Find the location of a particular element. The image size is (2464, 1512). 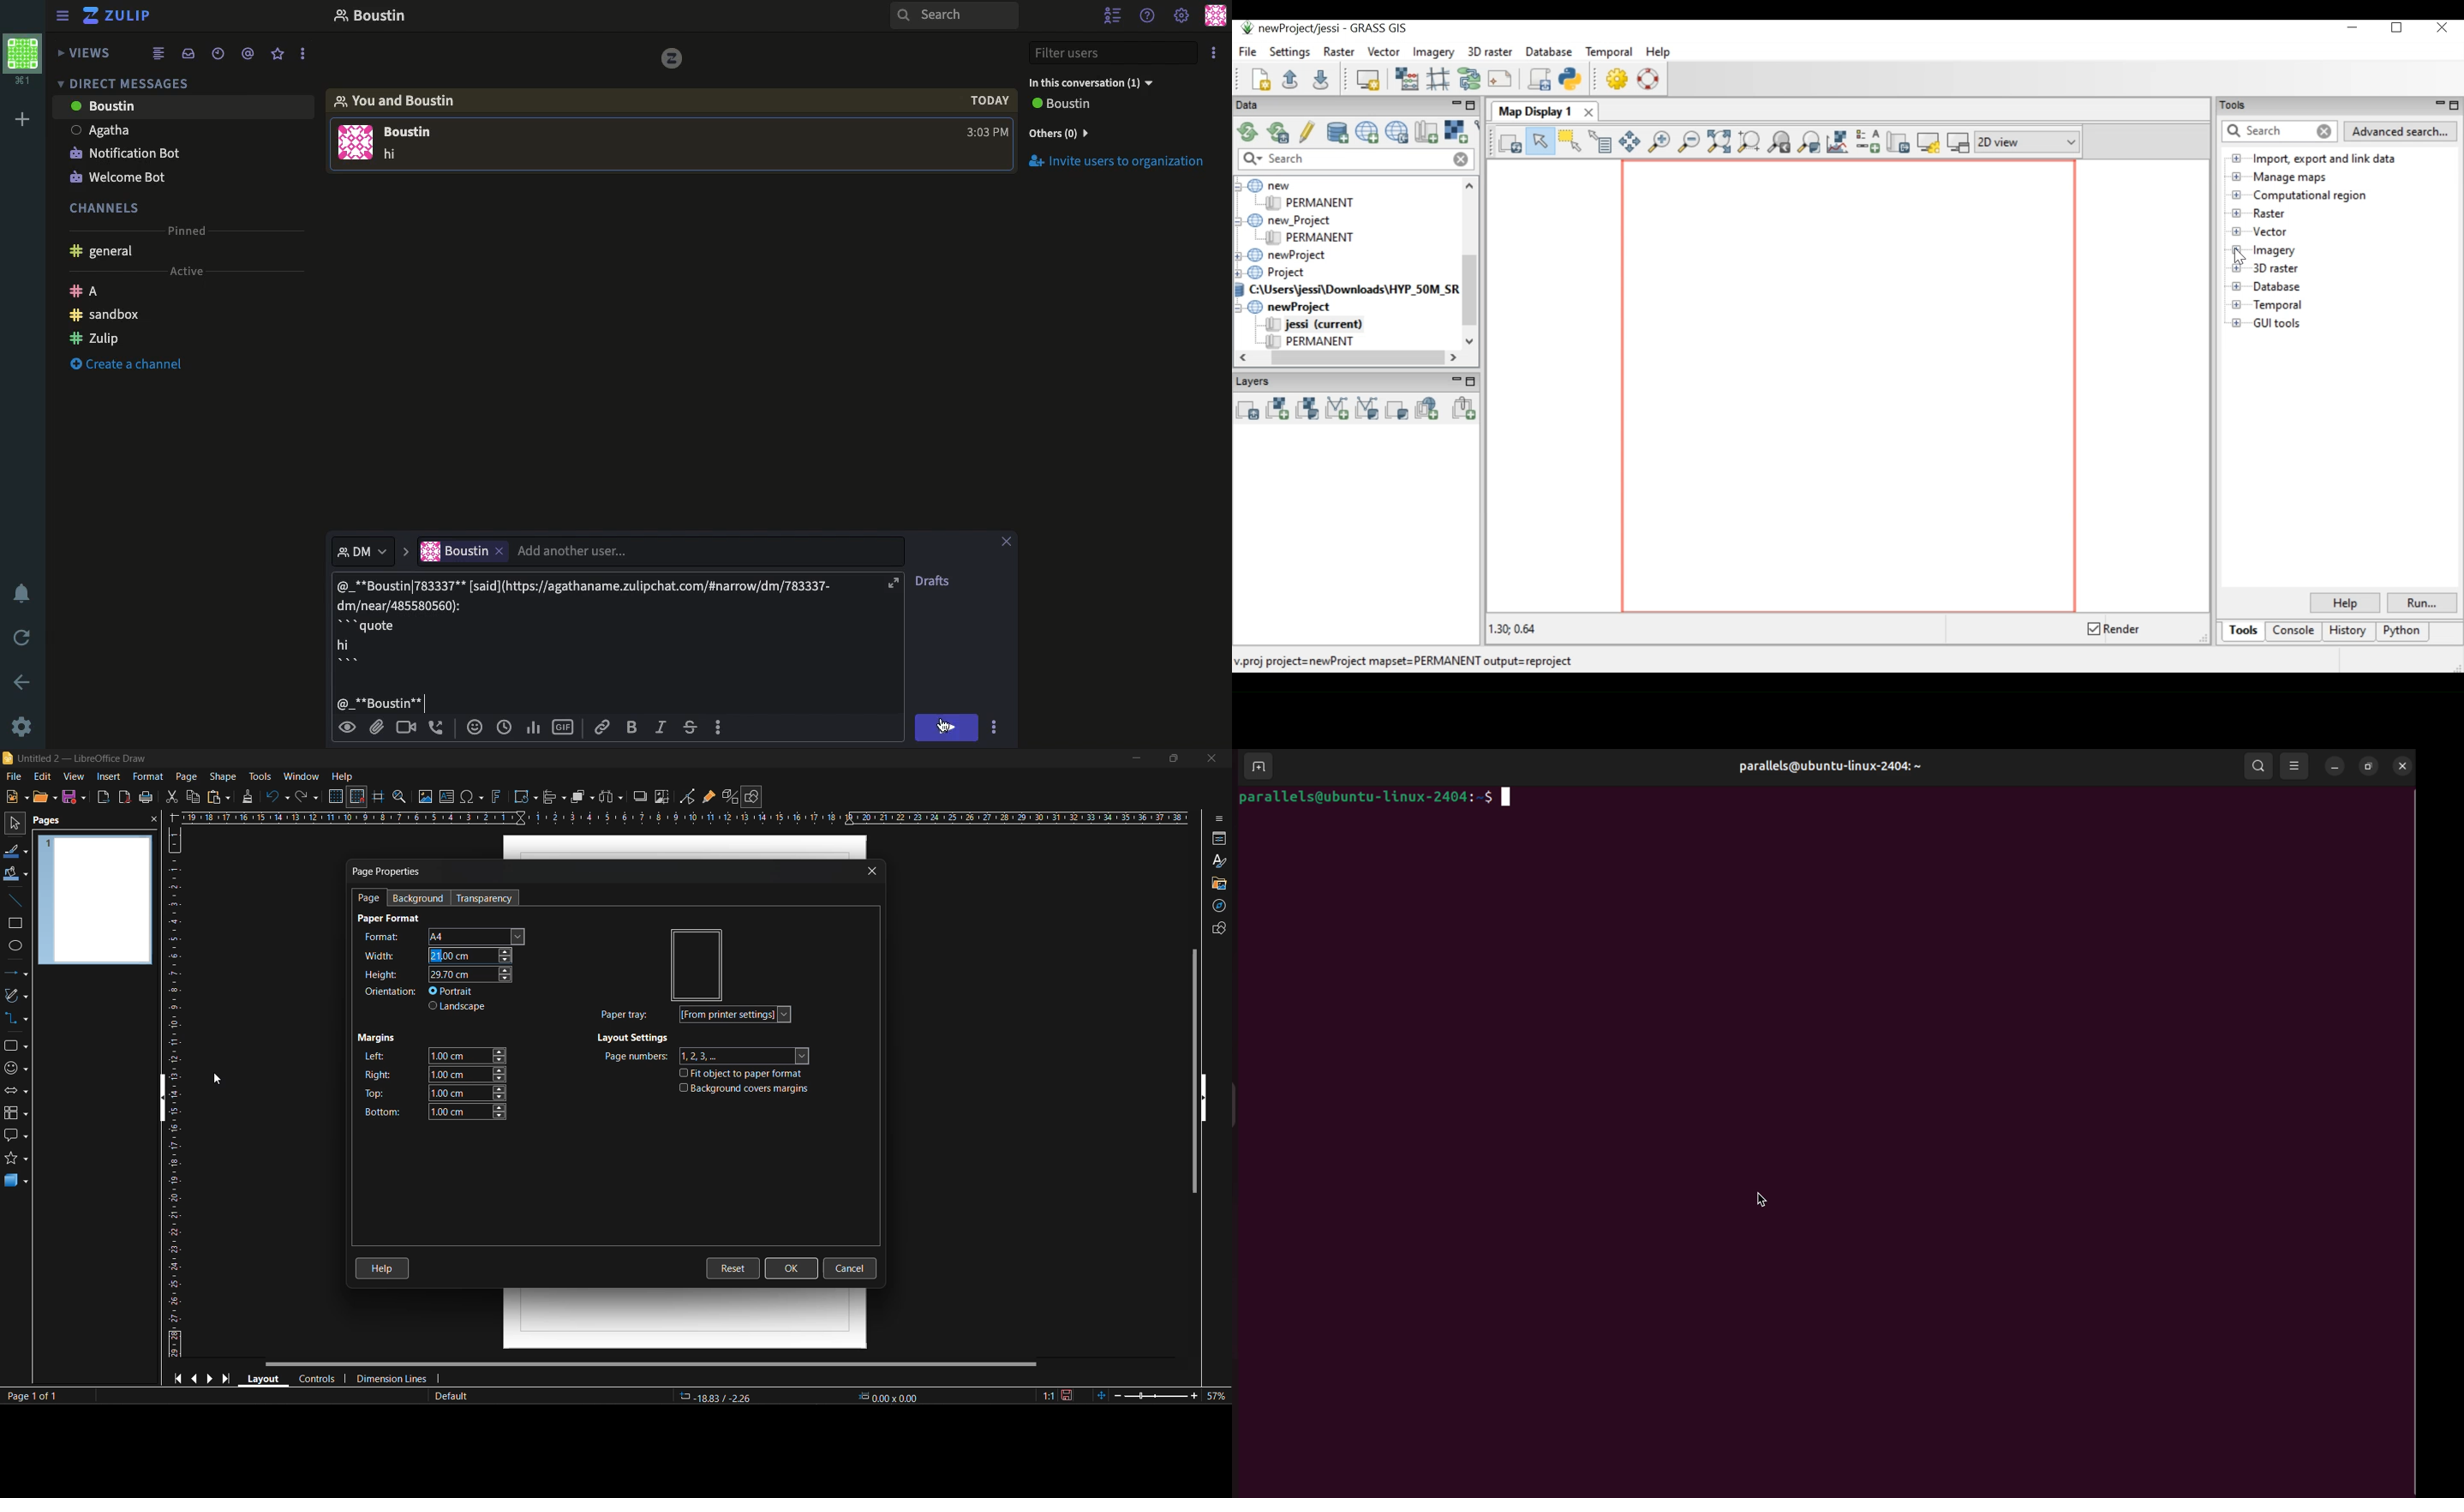

Feed is located at coordinates (161, 54).